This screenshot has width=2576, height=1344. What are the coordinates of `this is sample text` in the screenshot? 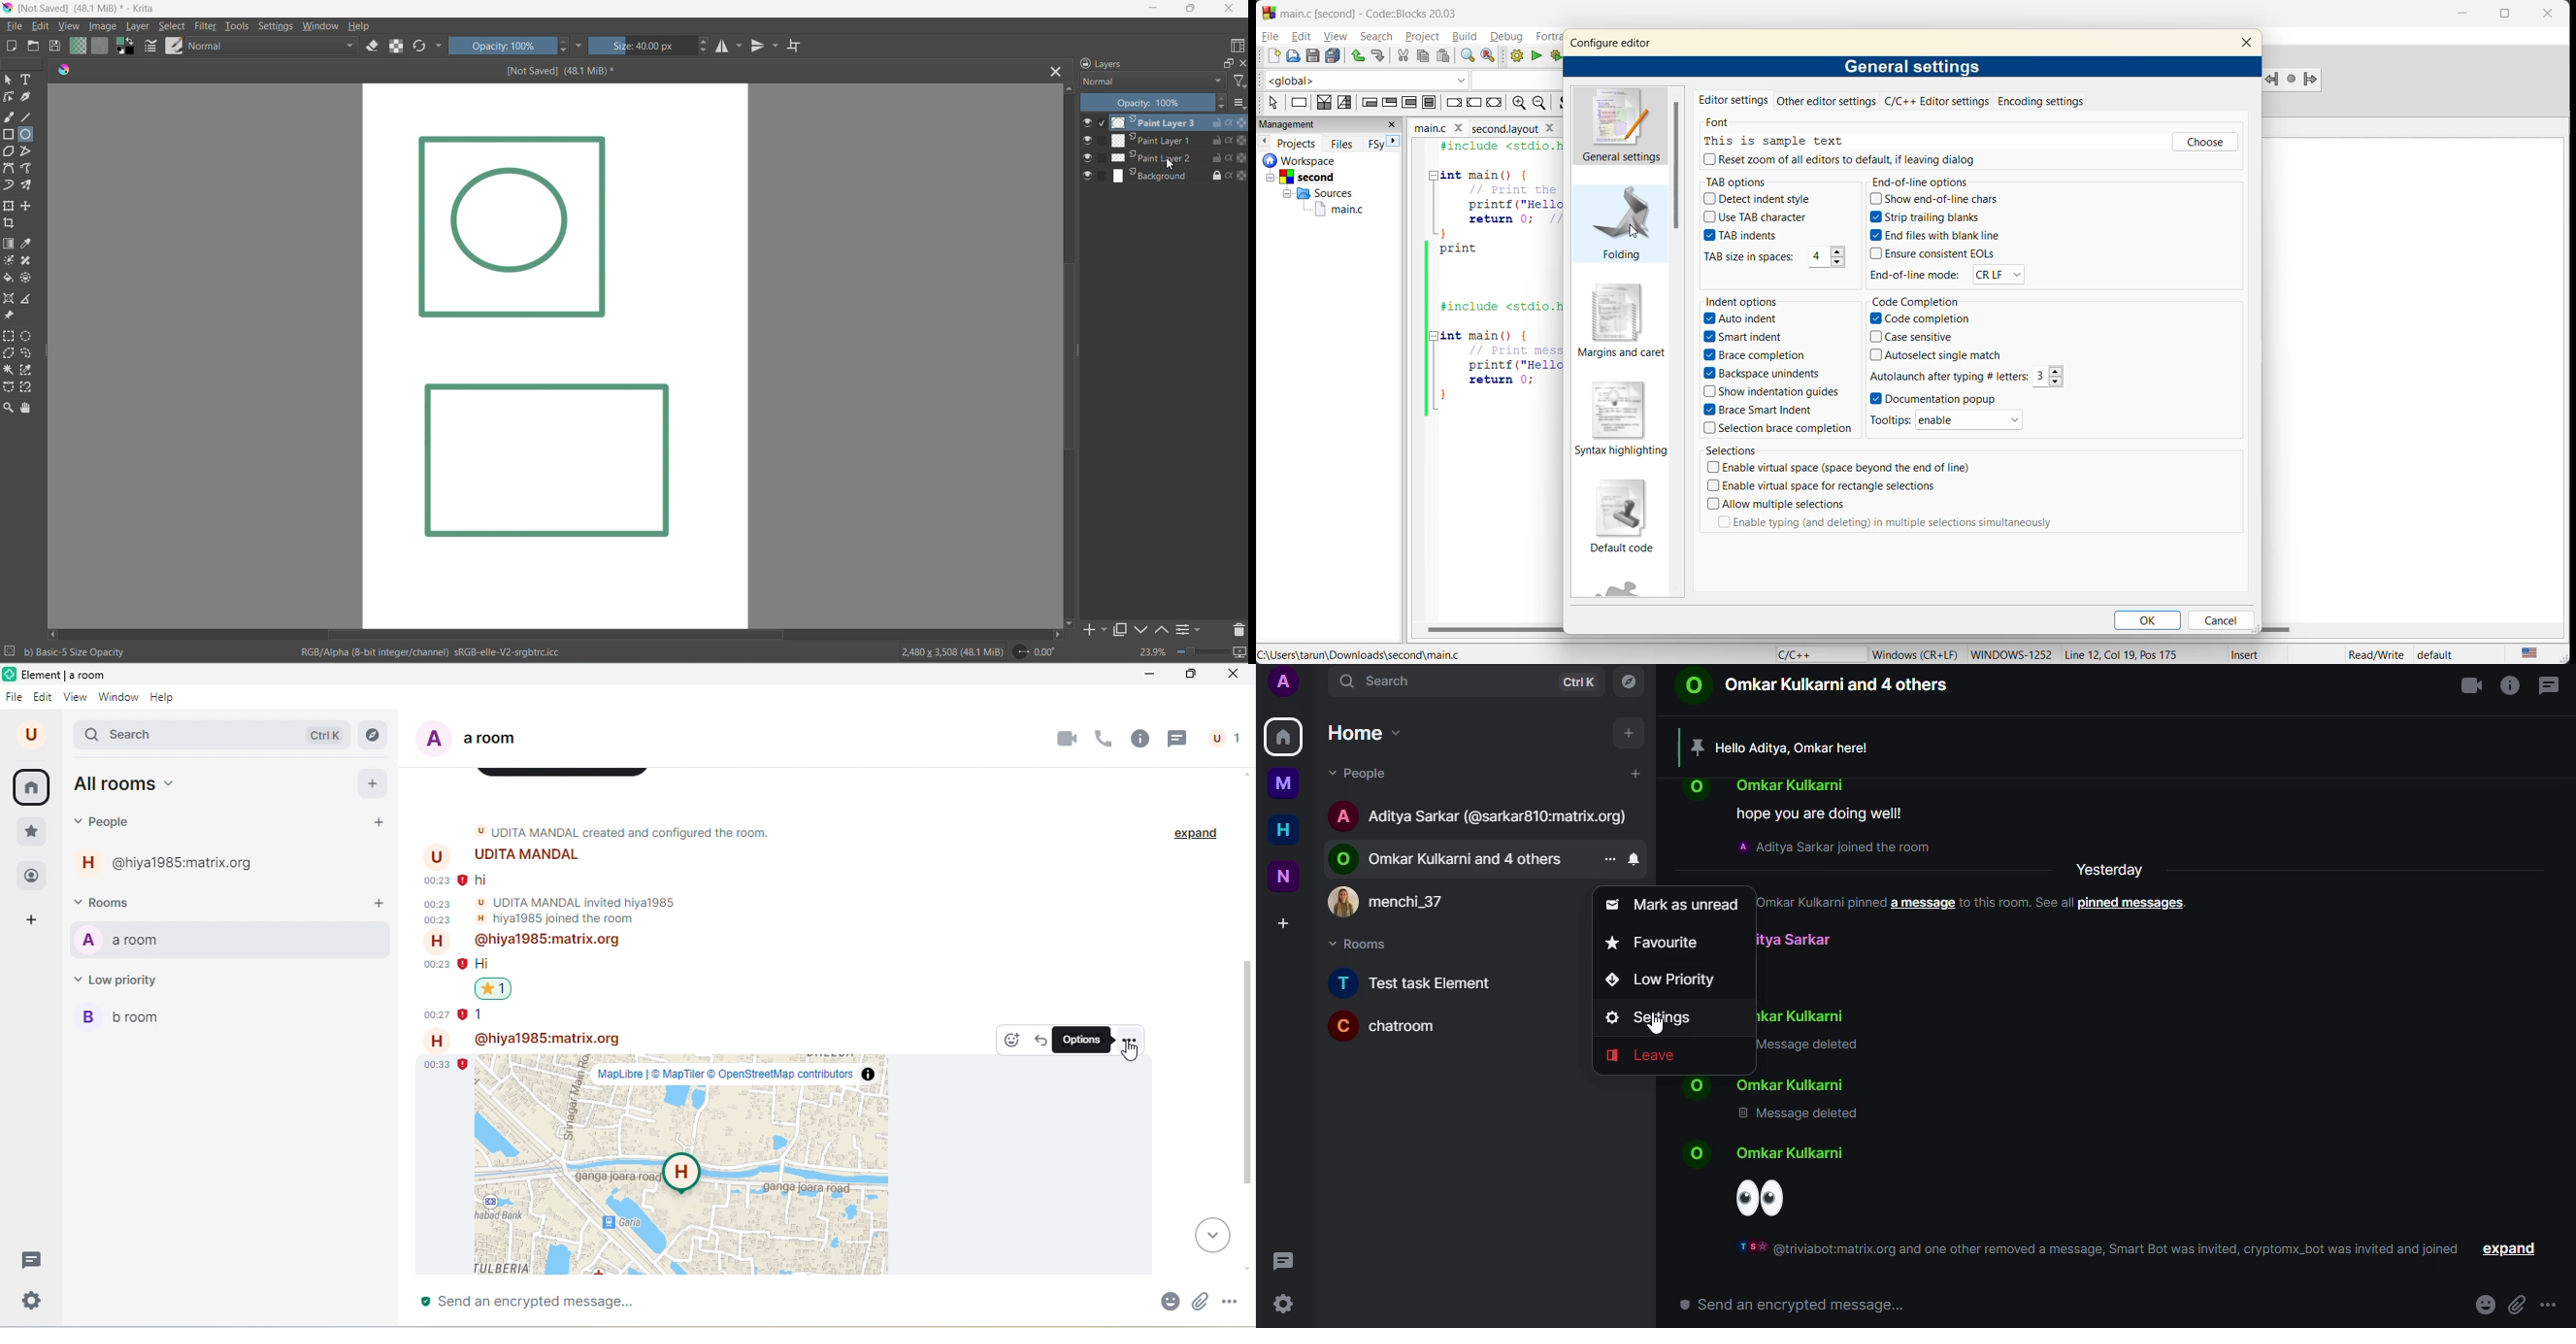 It's located at (1782, 142).